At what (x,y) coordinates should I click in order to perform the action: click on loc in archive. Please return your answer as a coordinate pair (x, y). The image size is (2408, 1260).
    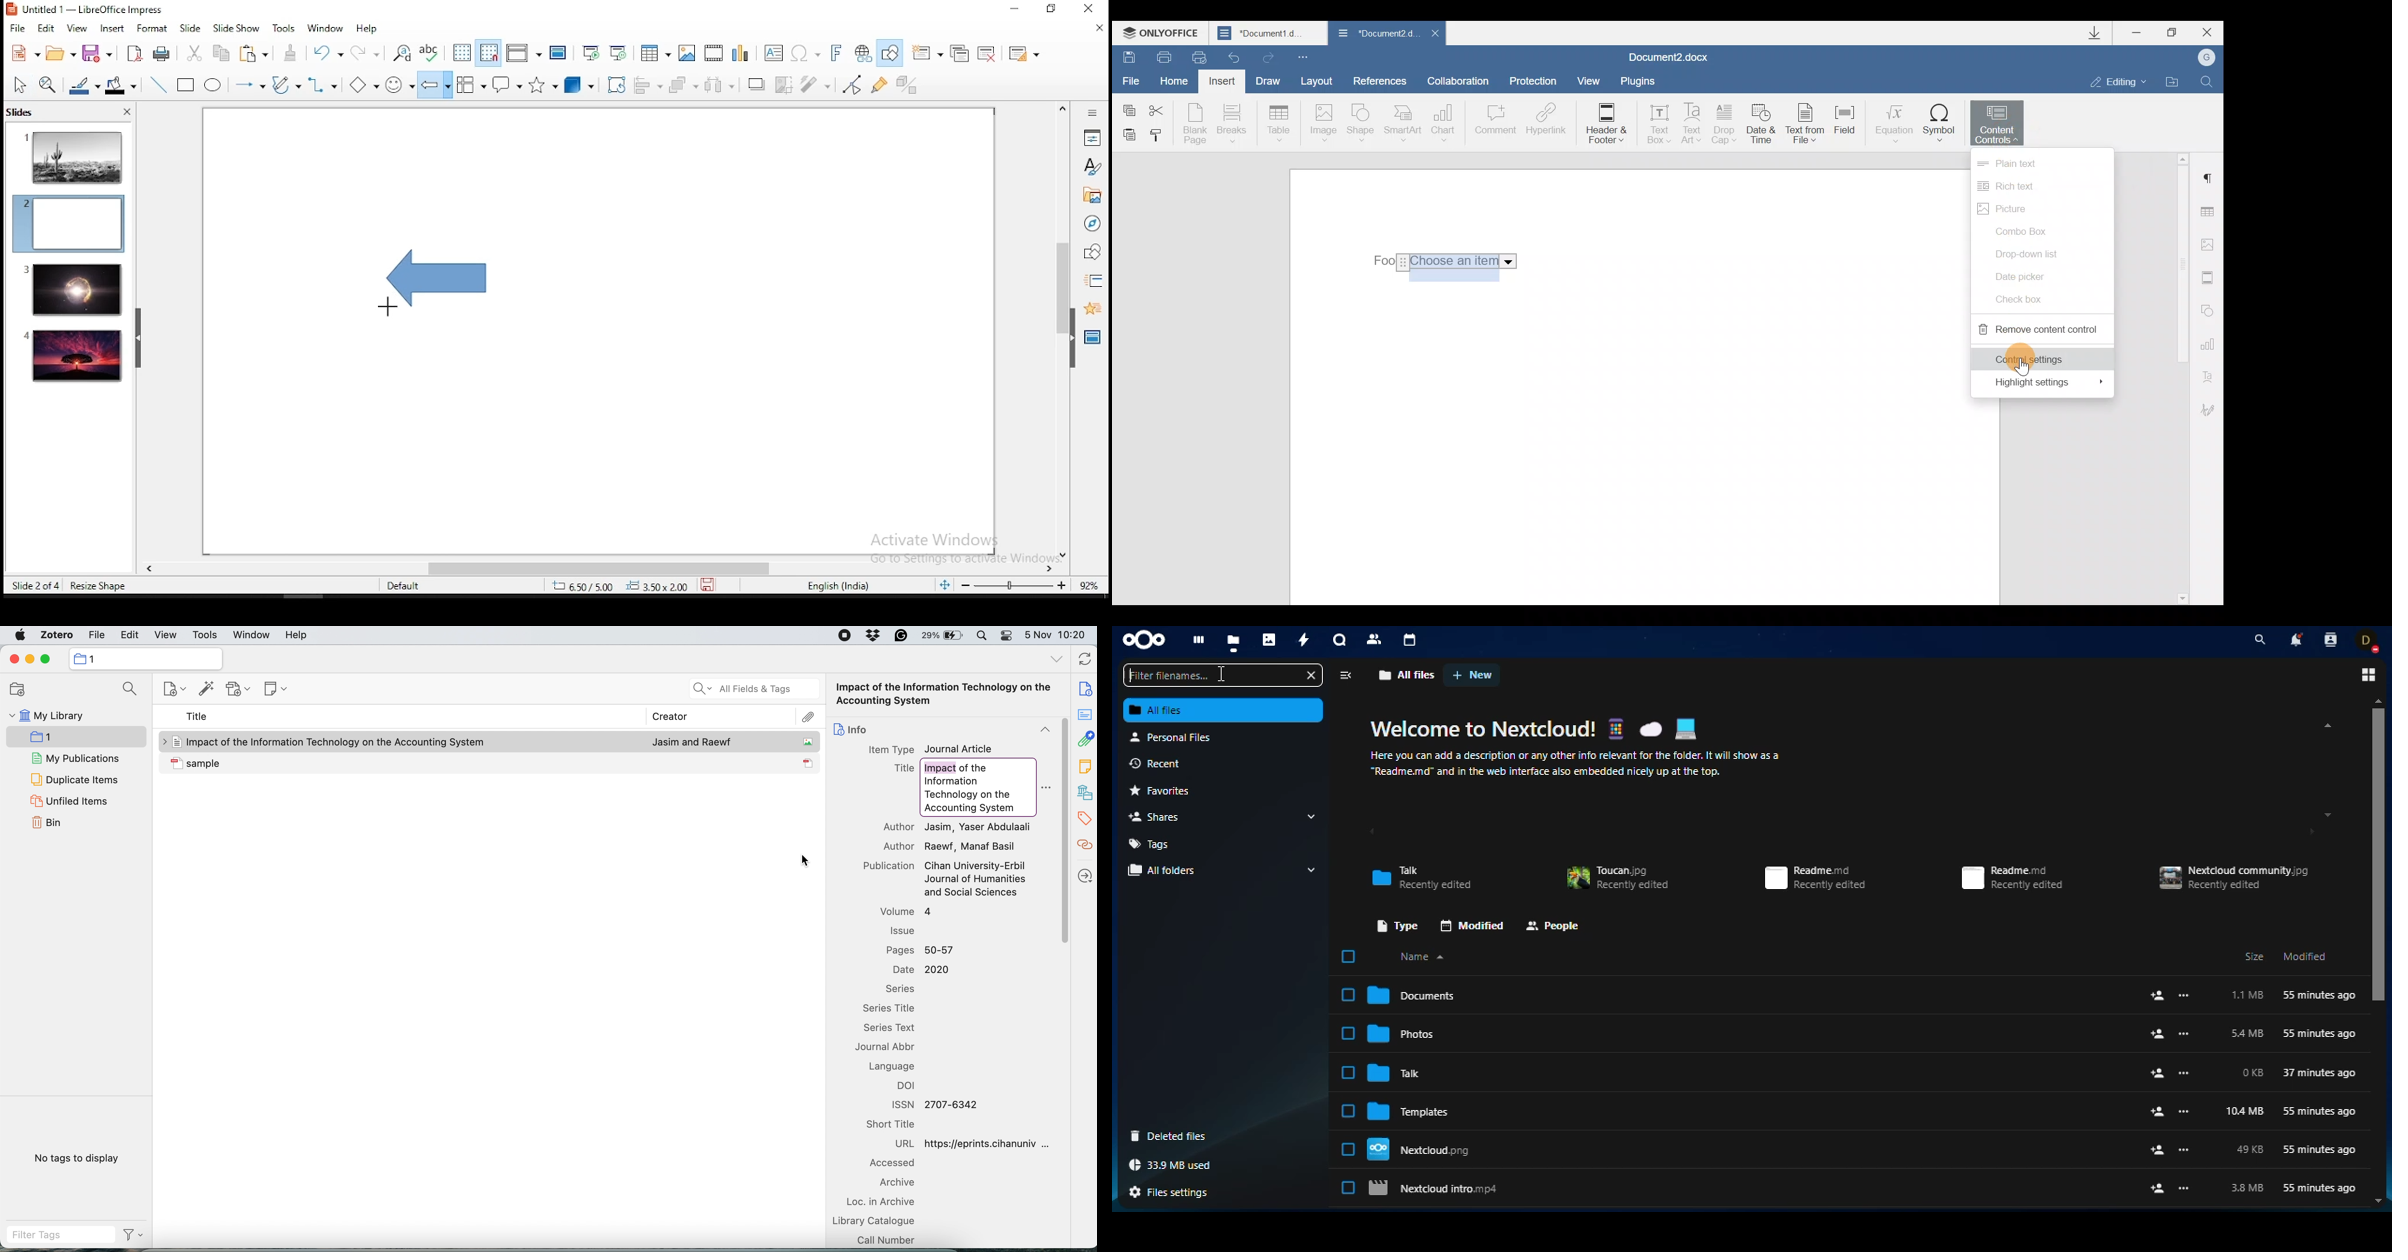
    Looking at the image, I should click on (886, 1201).